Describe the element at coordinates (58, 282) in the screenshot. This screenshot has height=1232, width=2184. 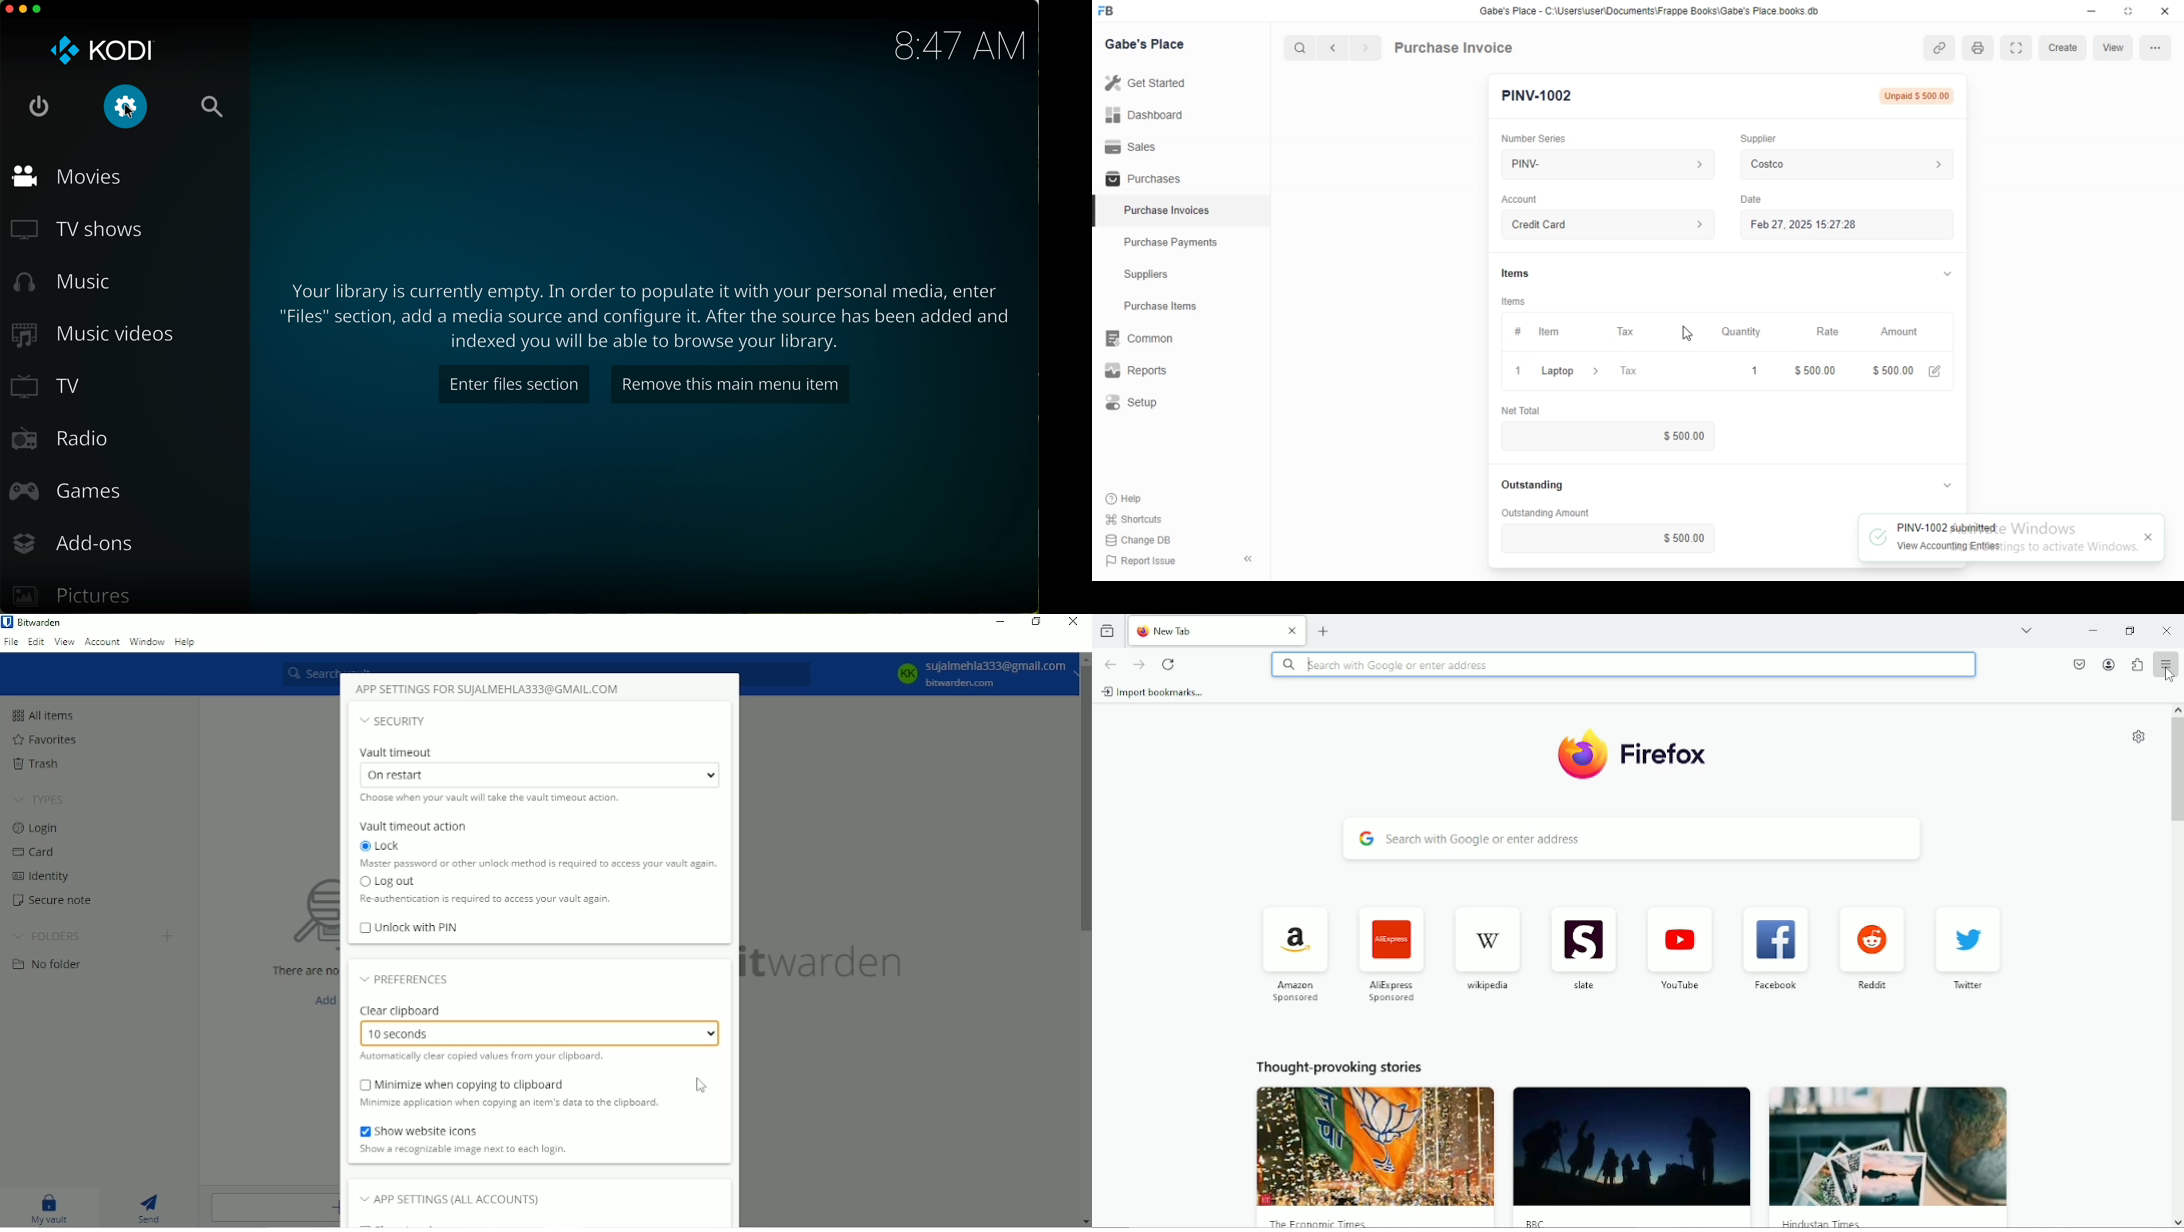
I see `music` at that location.